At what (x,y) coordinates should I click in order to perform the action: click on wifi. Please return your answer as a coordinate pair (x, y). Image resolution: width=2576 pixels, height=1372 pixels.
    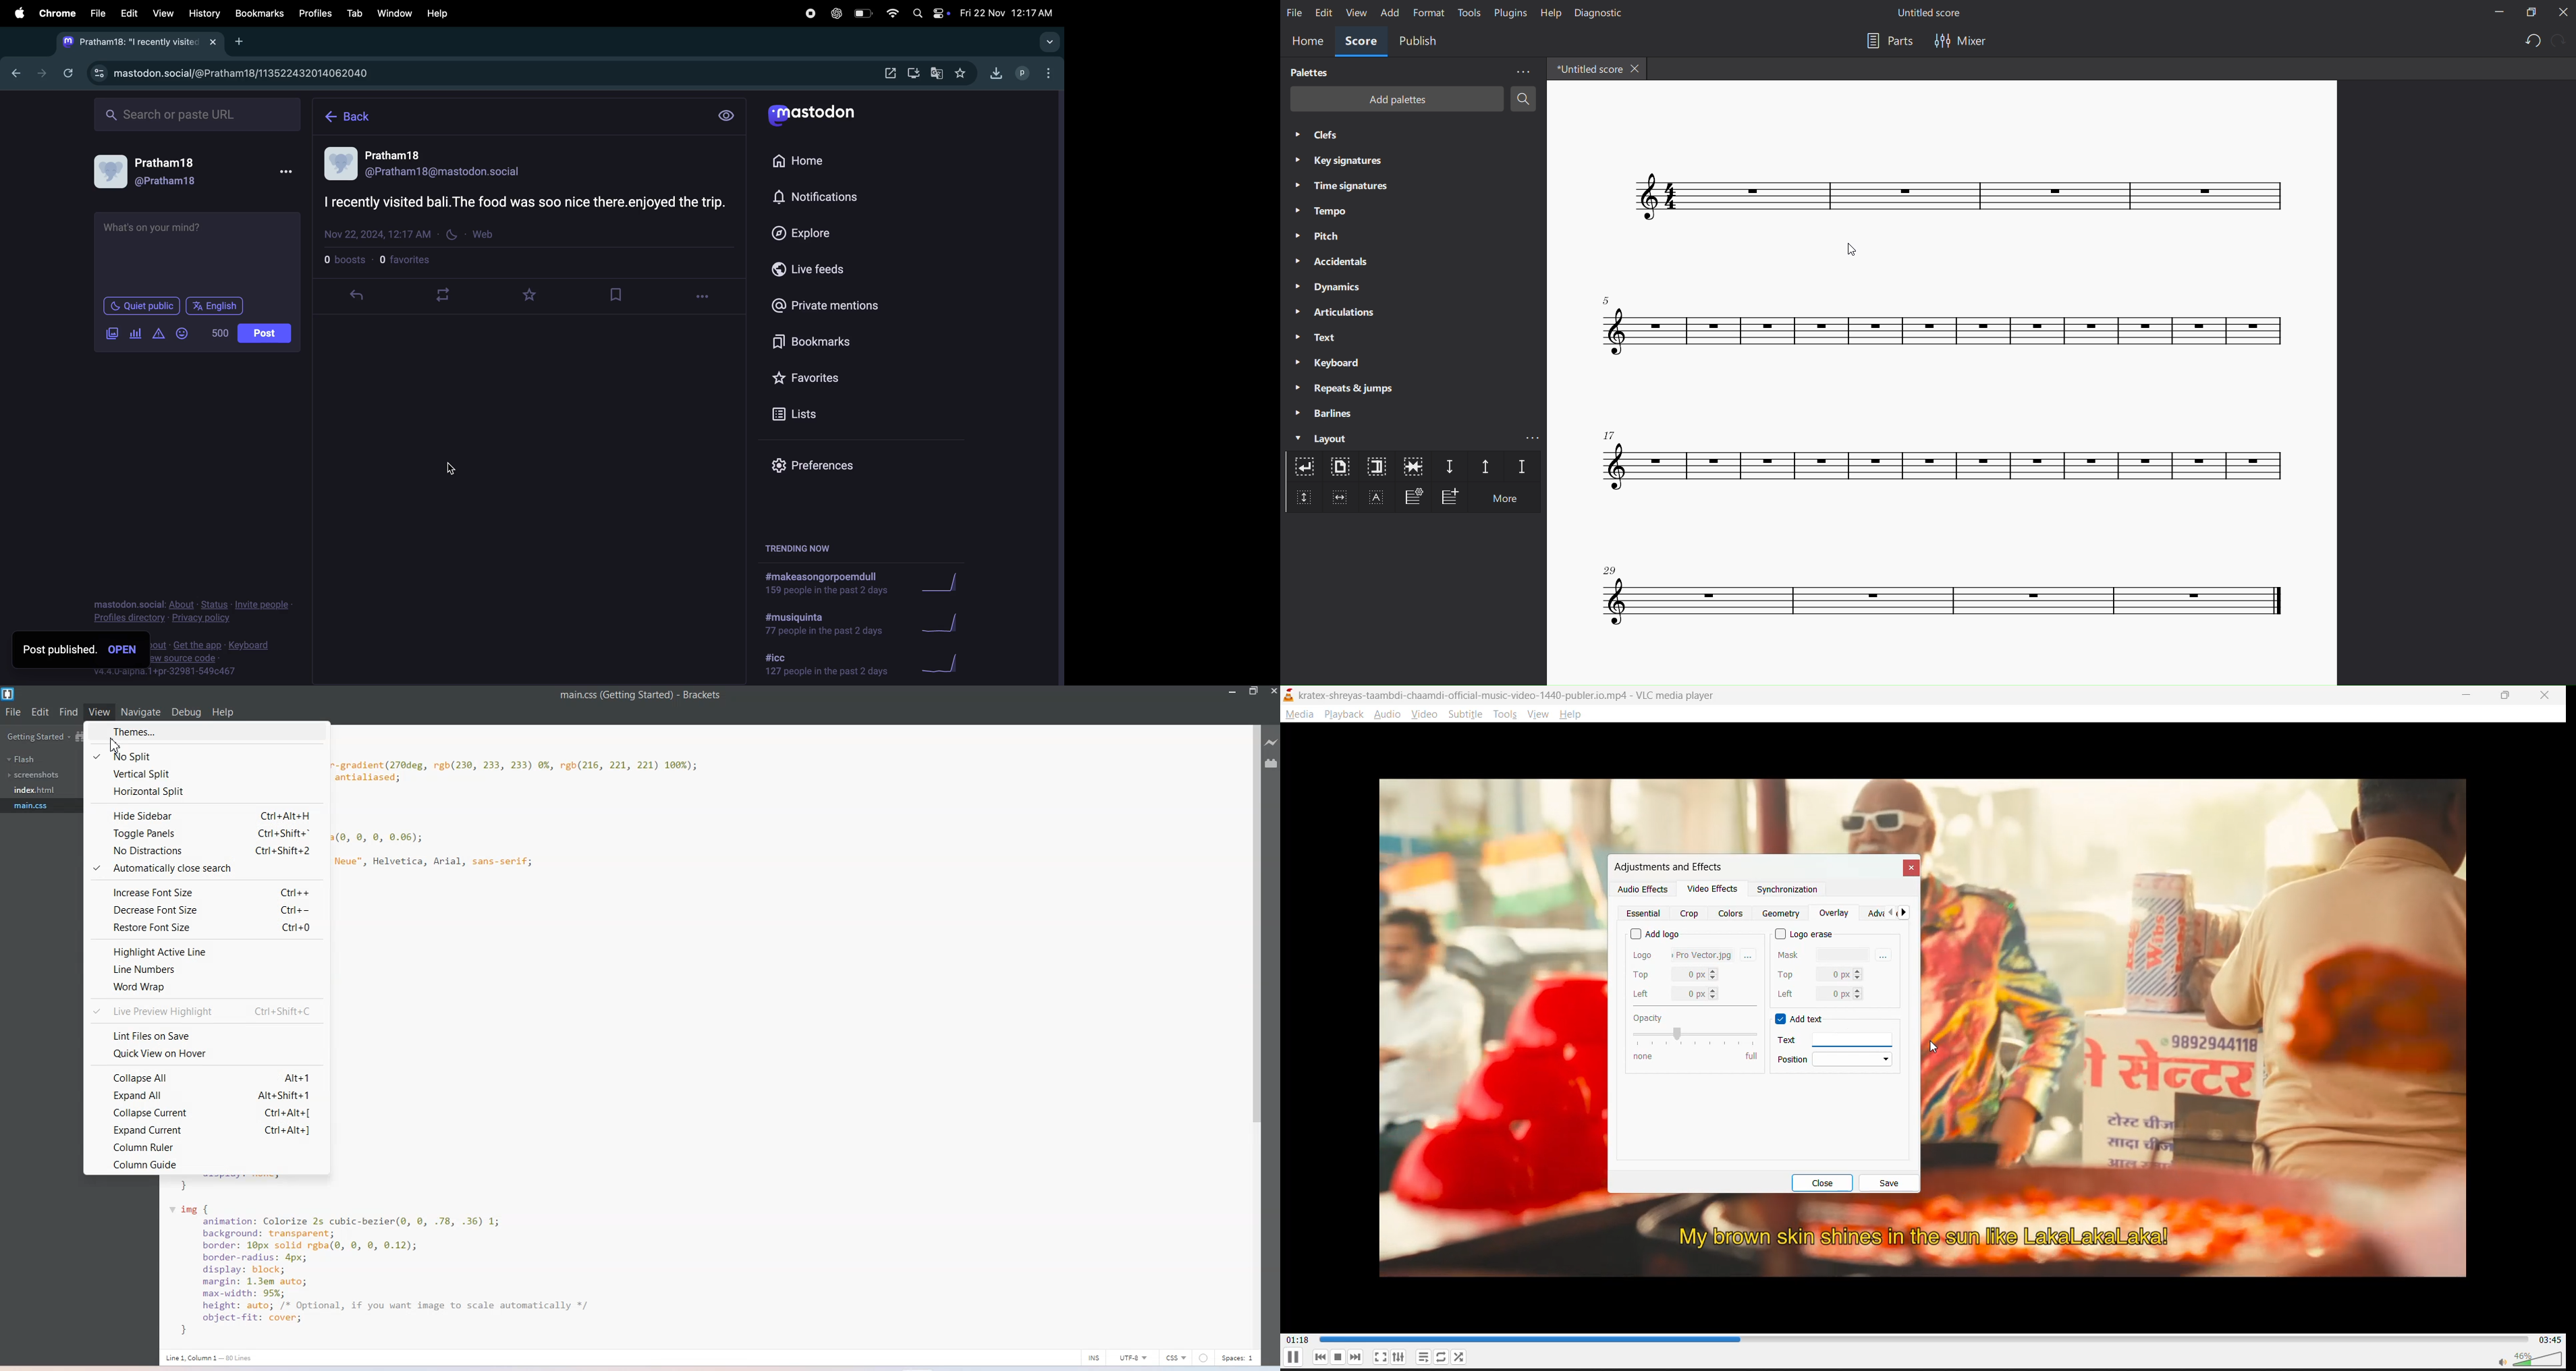
    Looking at the image, I should click on (892, 15).